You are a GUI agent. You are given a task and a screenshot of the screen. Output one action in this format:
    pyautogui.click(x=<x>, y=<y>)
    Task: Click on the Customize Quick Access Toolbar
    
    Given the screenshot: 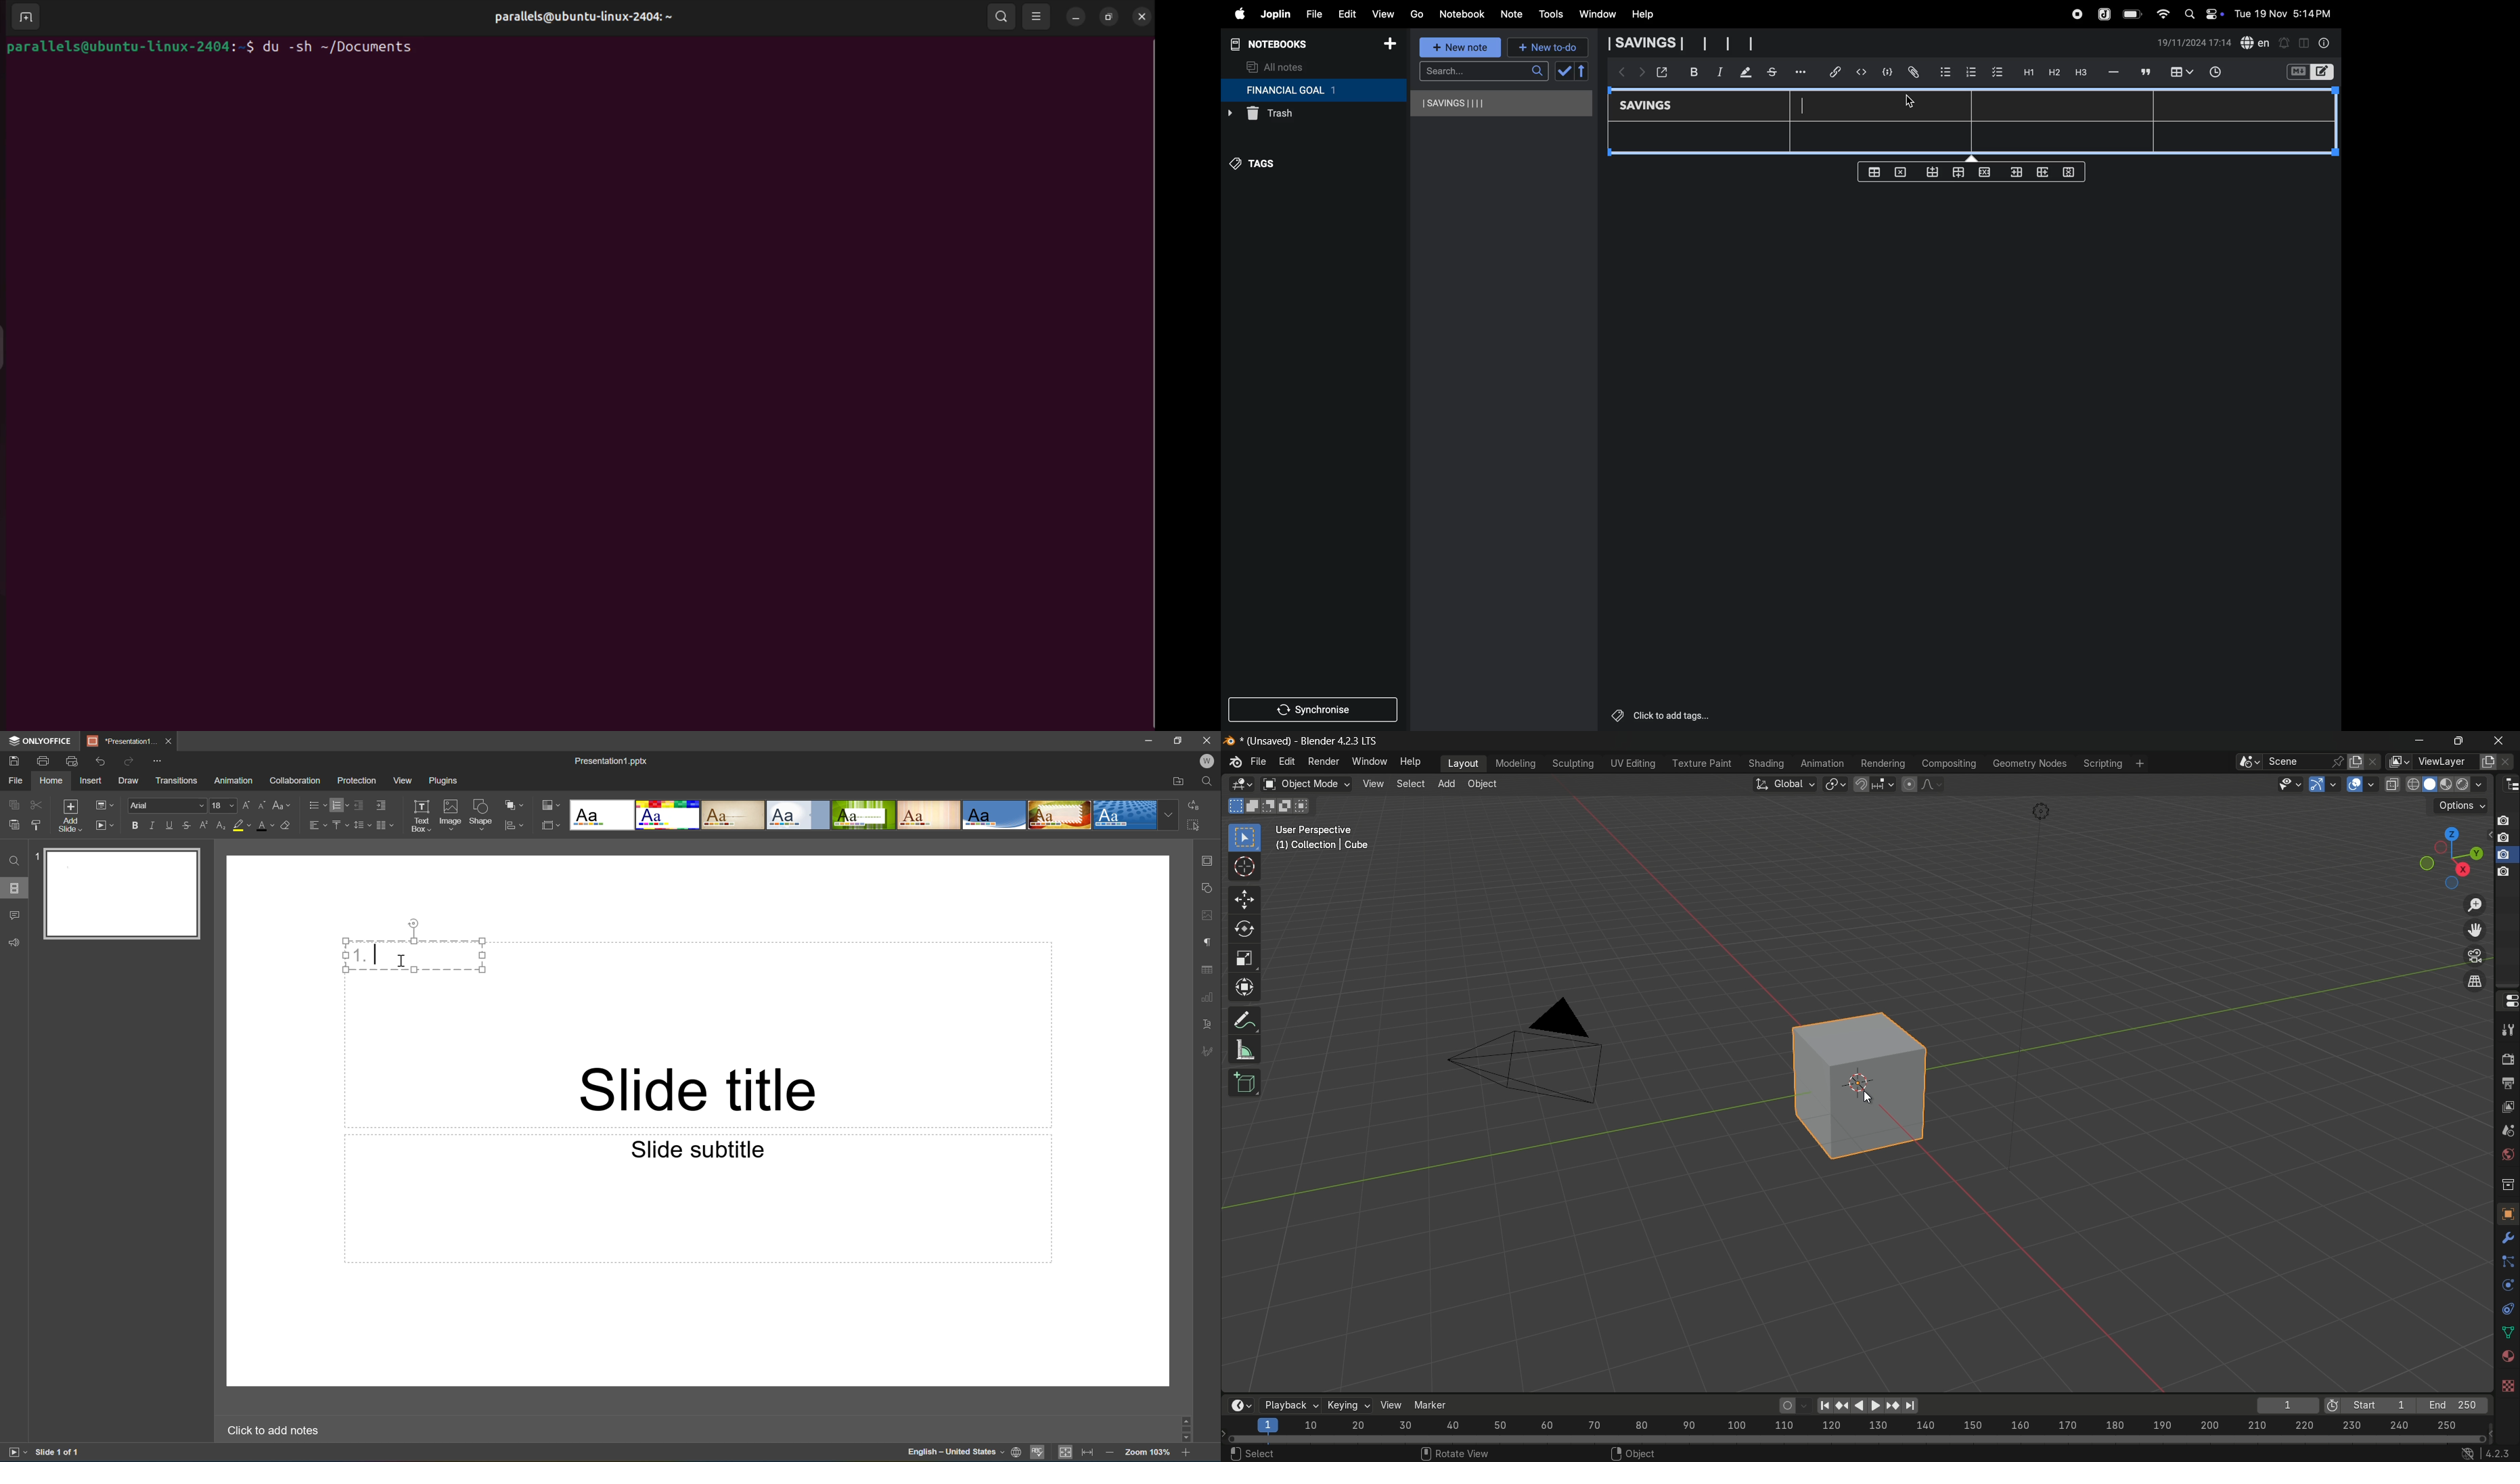 What is the action you would take?
    pyautogui.click(x=157, y=761)
    